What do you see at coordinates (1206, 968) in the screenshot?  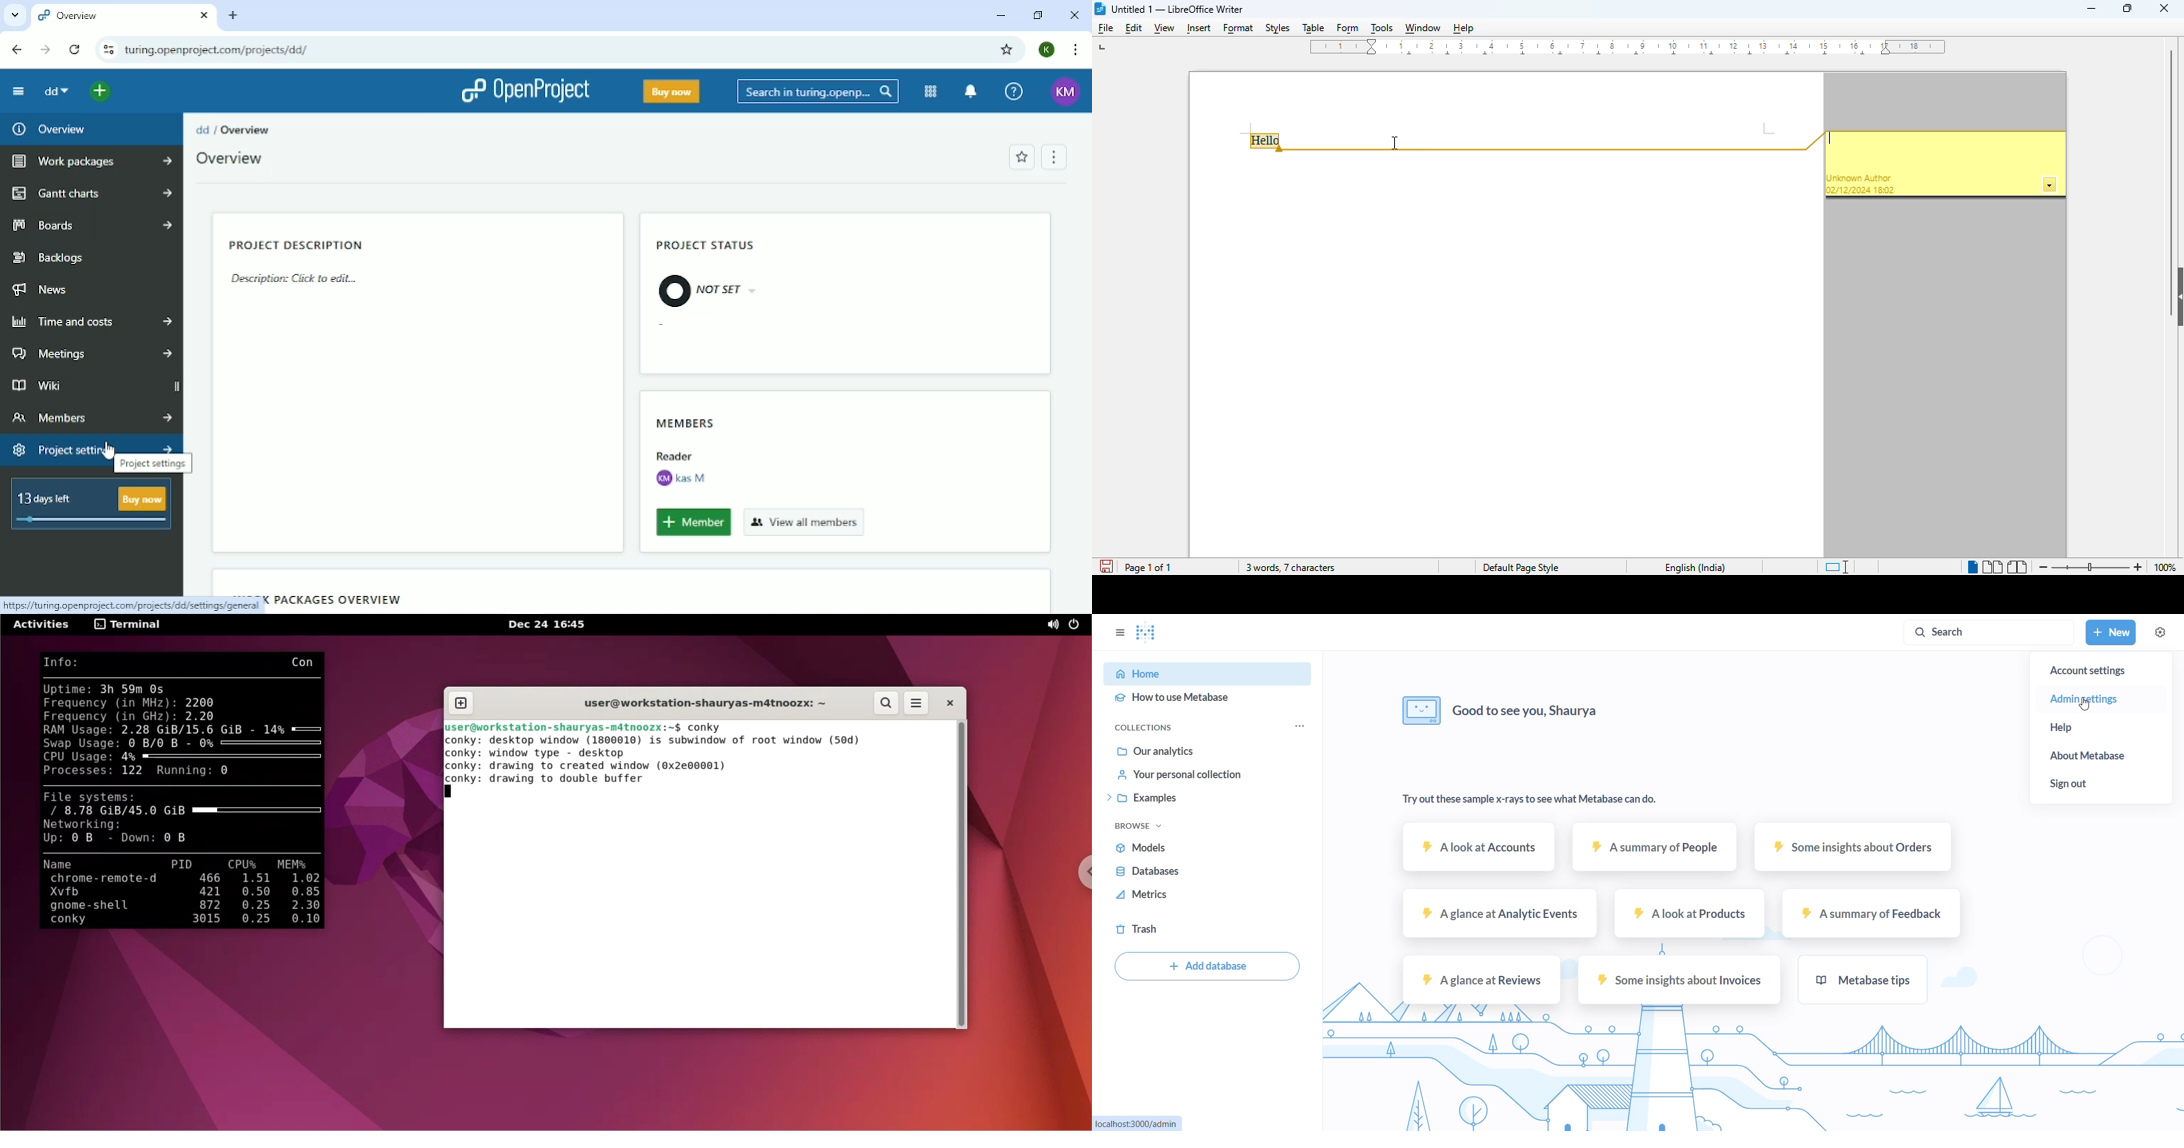 I see `add database` at bounding box center [1206, 968].